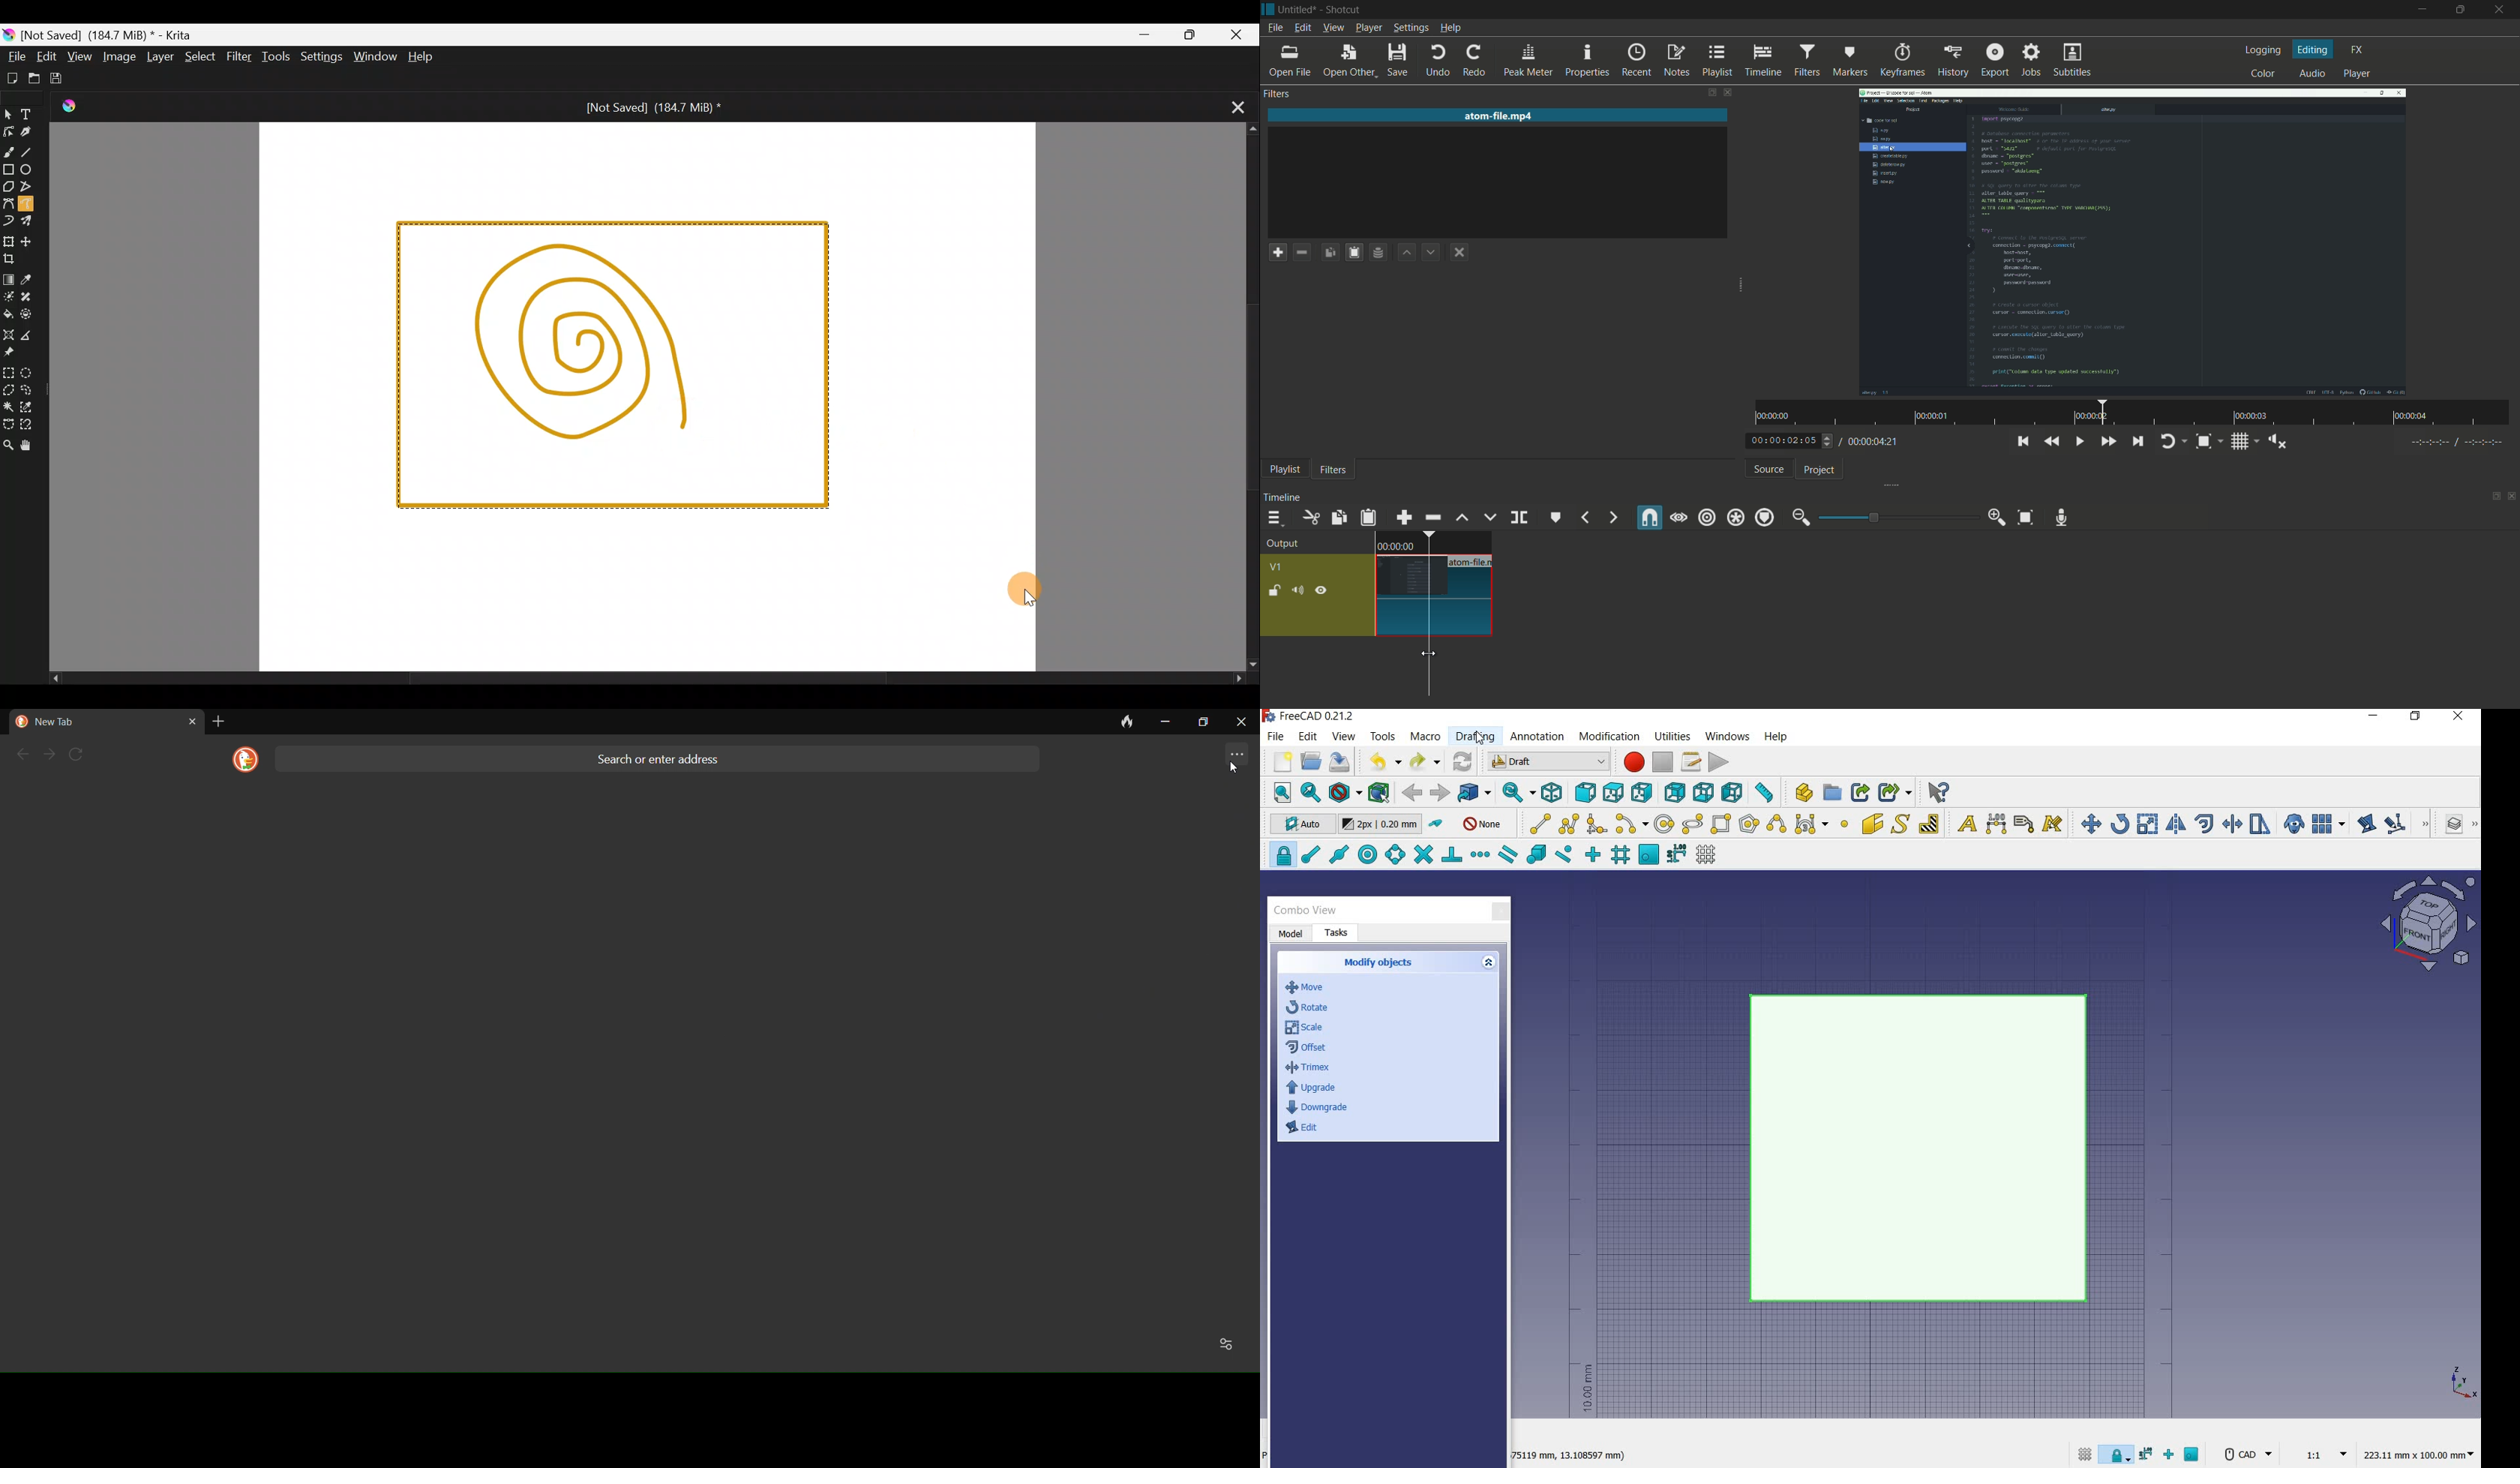 The height and width of the screenshot is (1484, 2520). What do you see at coordinates (1562, 856) in the screenshot?
I see `snap near` at bounding box center [1562, 856].